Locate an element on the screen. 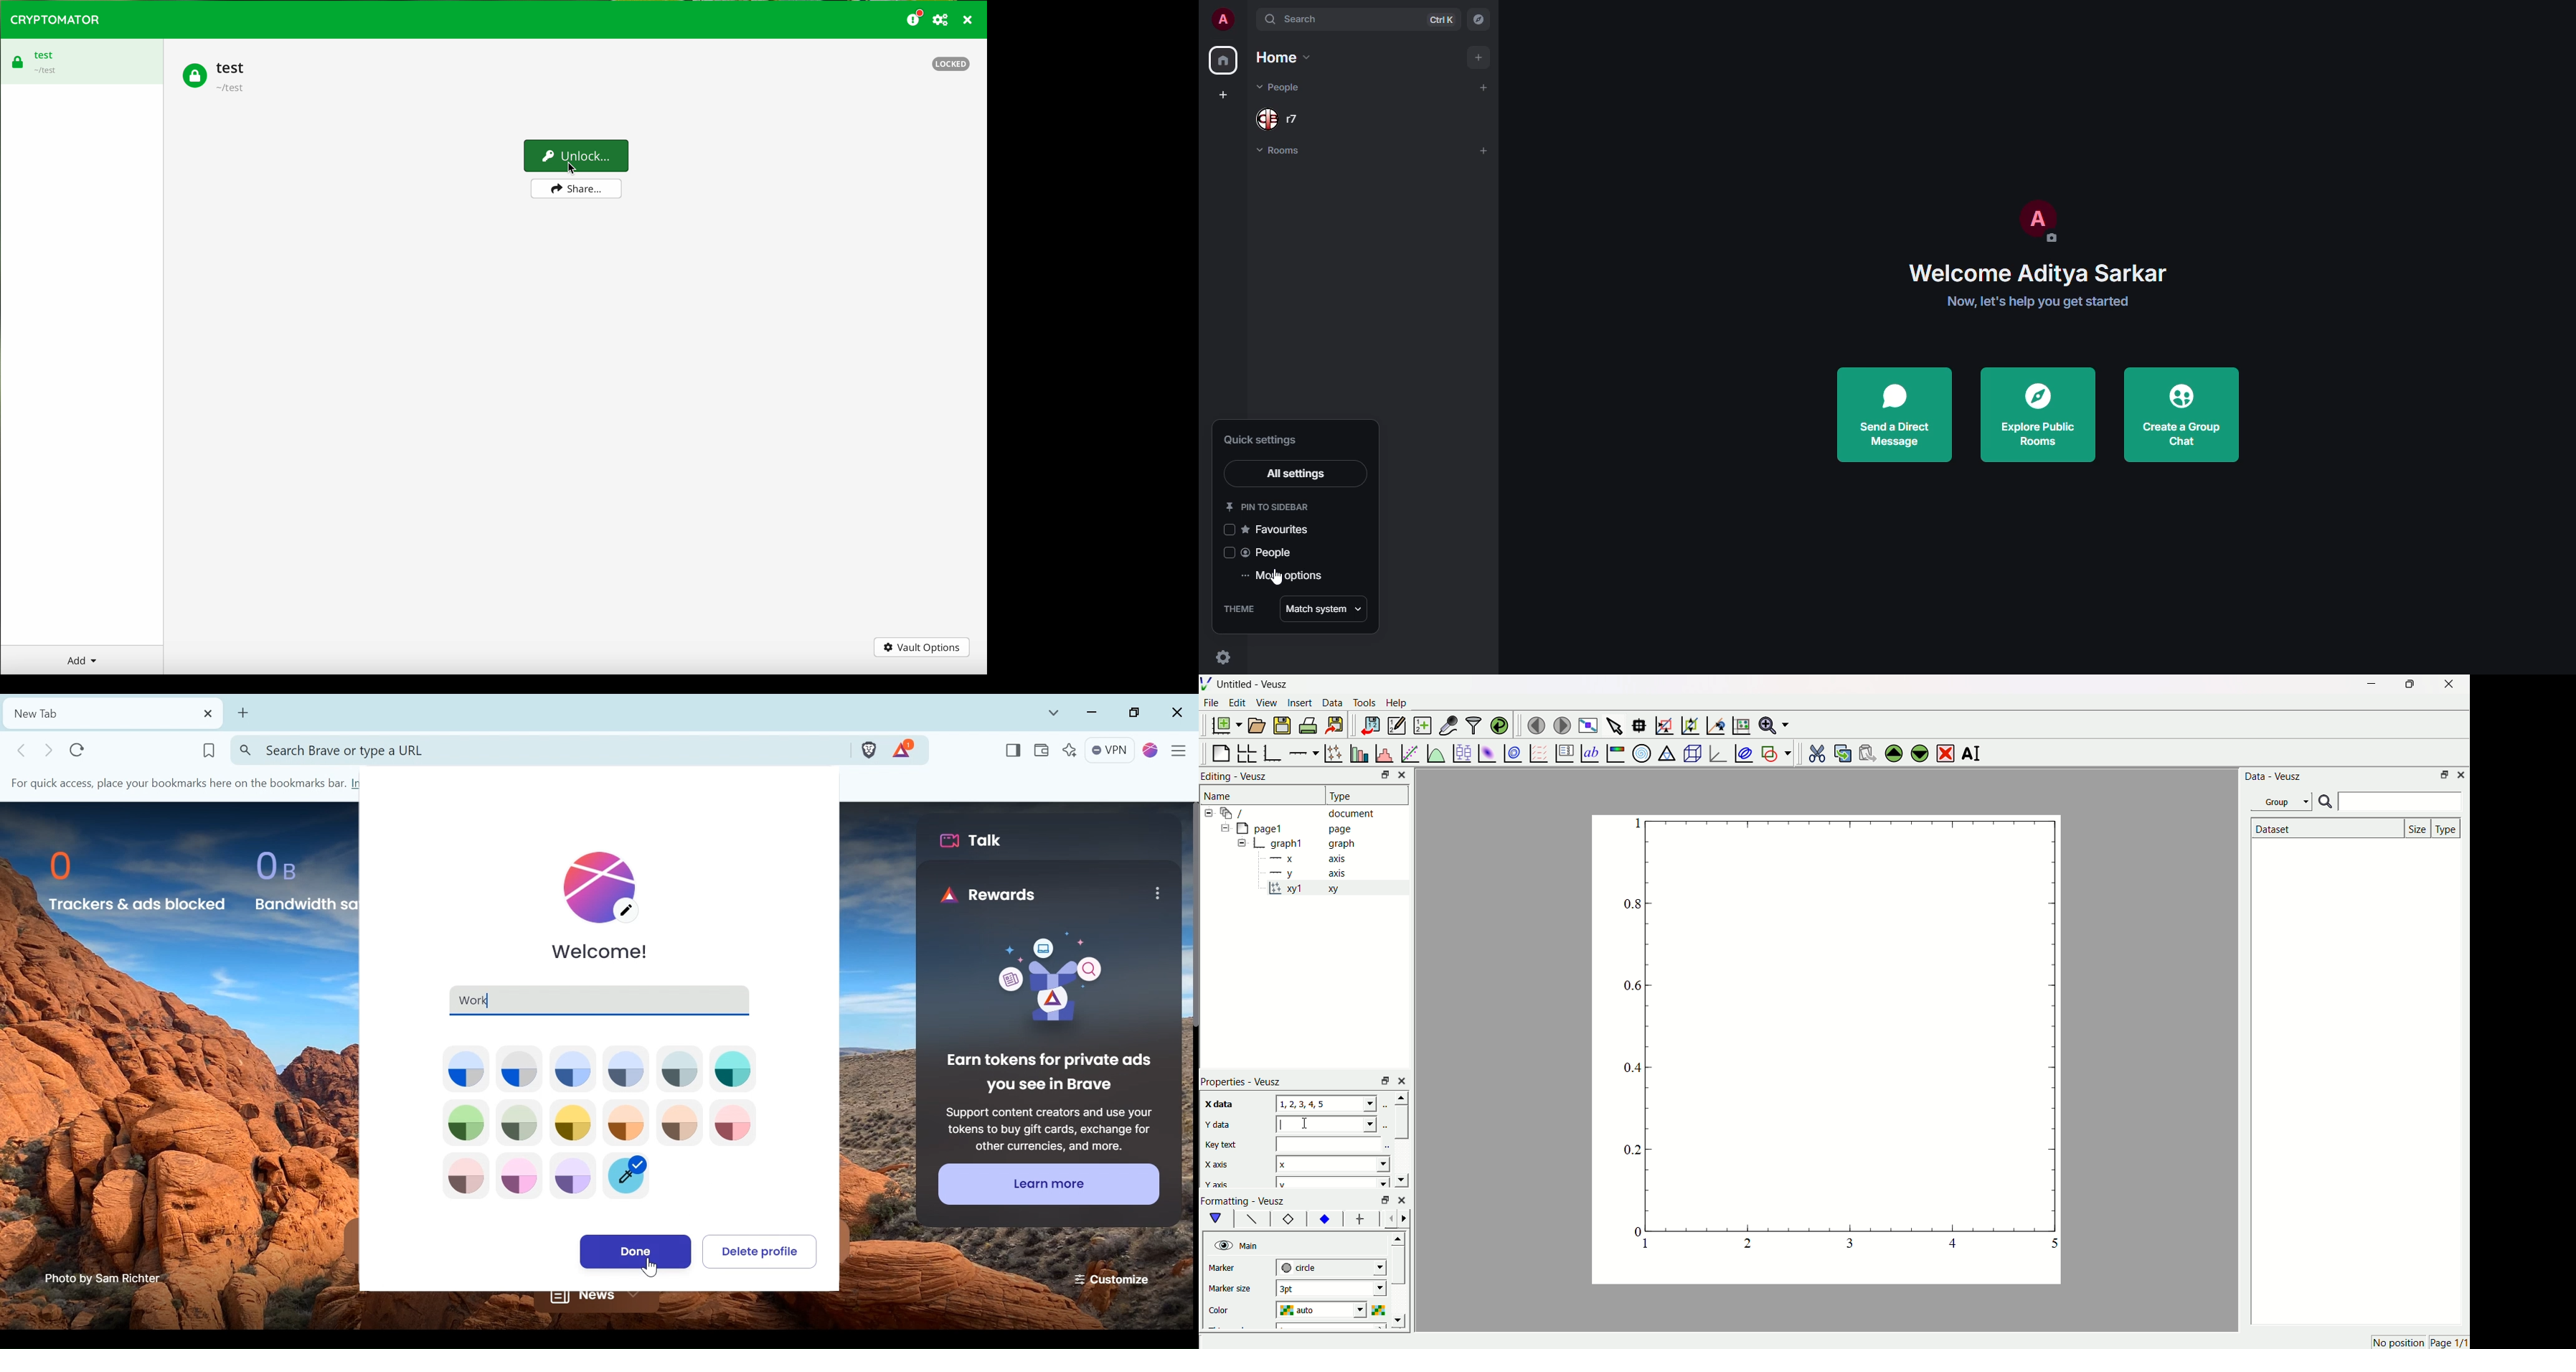 This screenshot has width=2576, height=1372. Theme is located at coordinates (734, 1067).